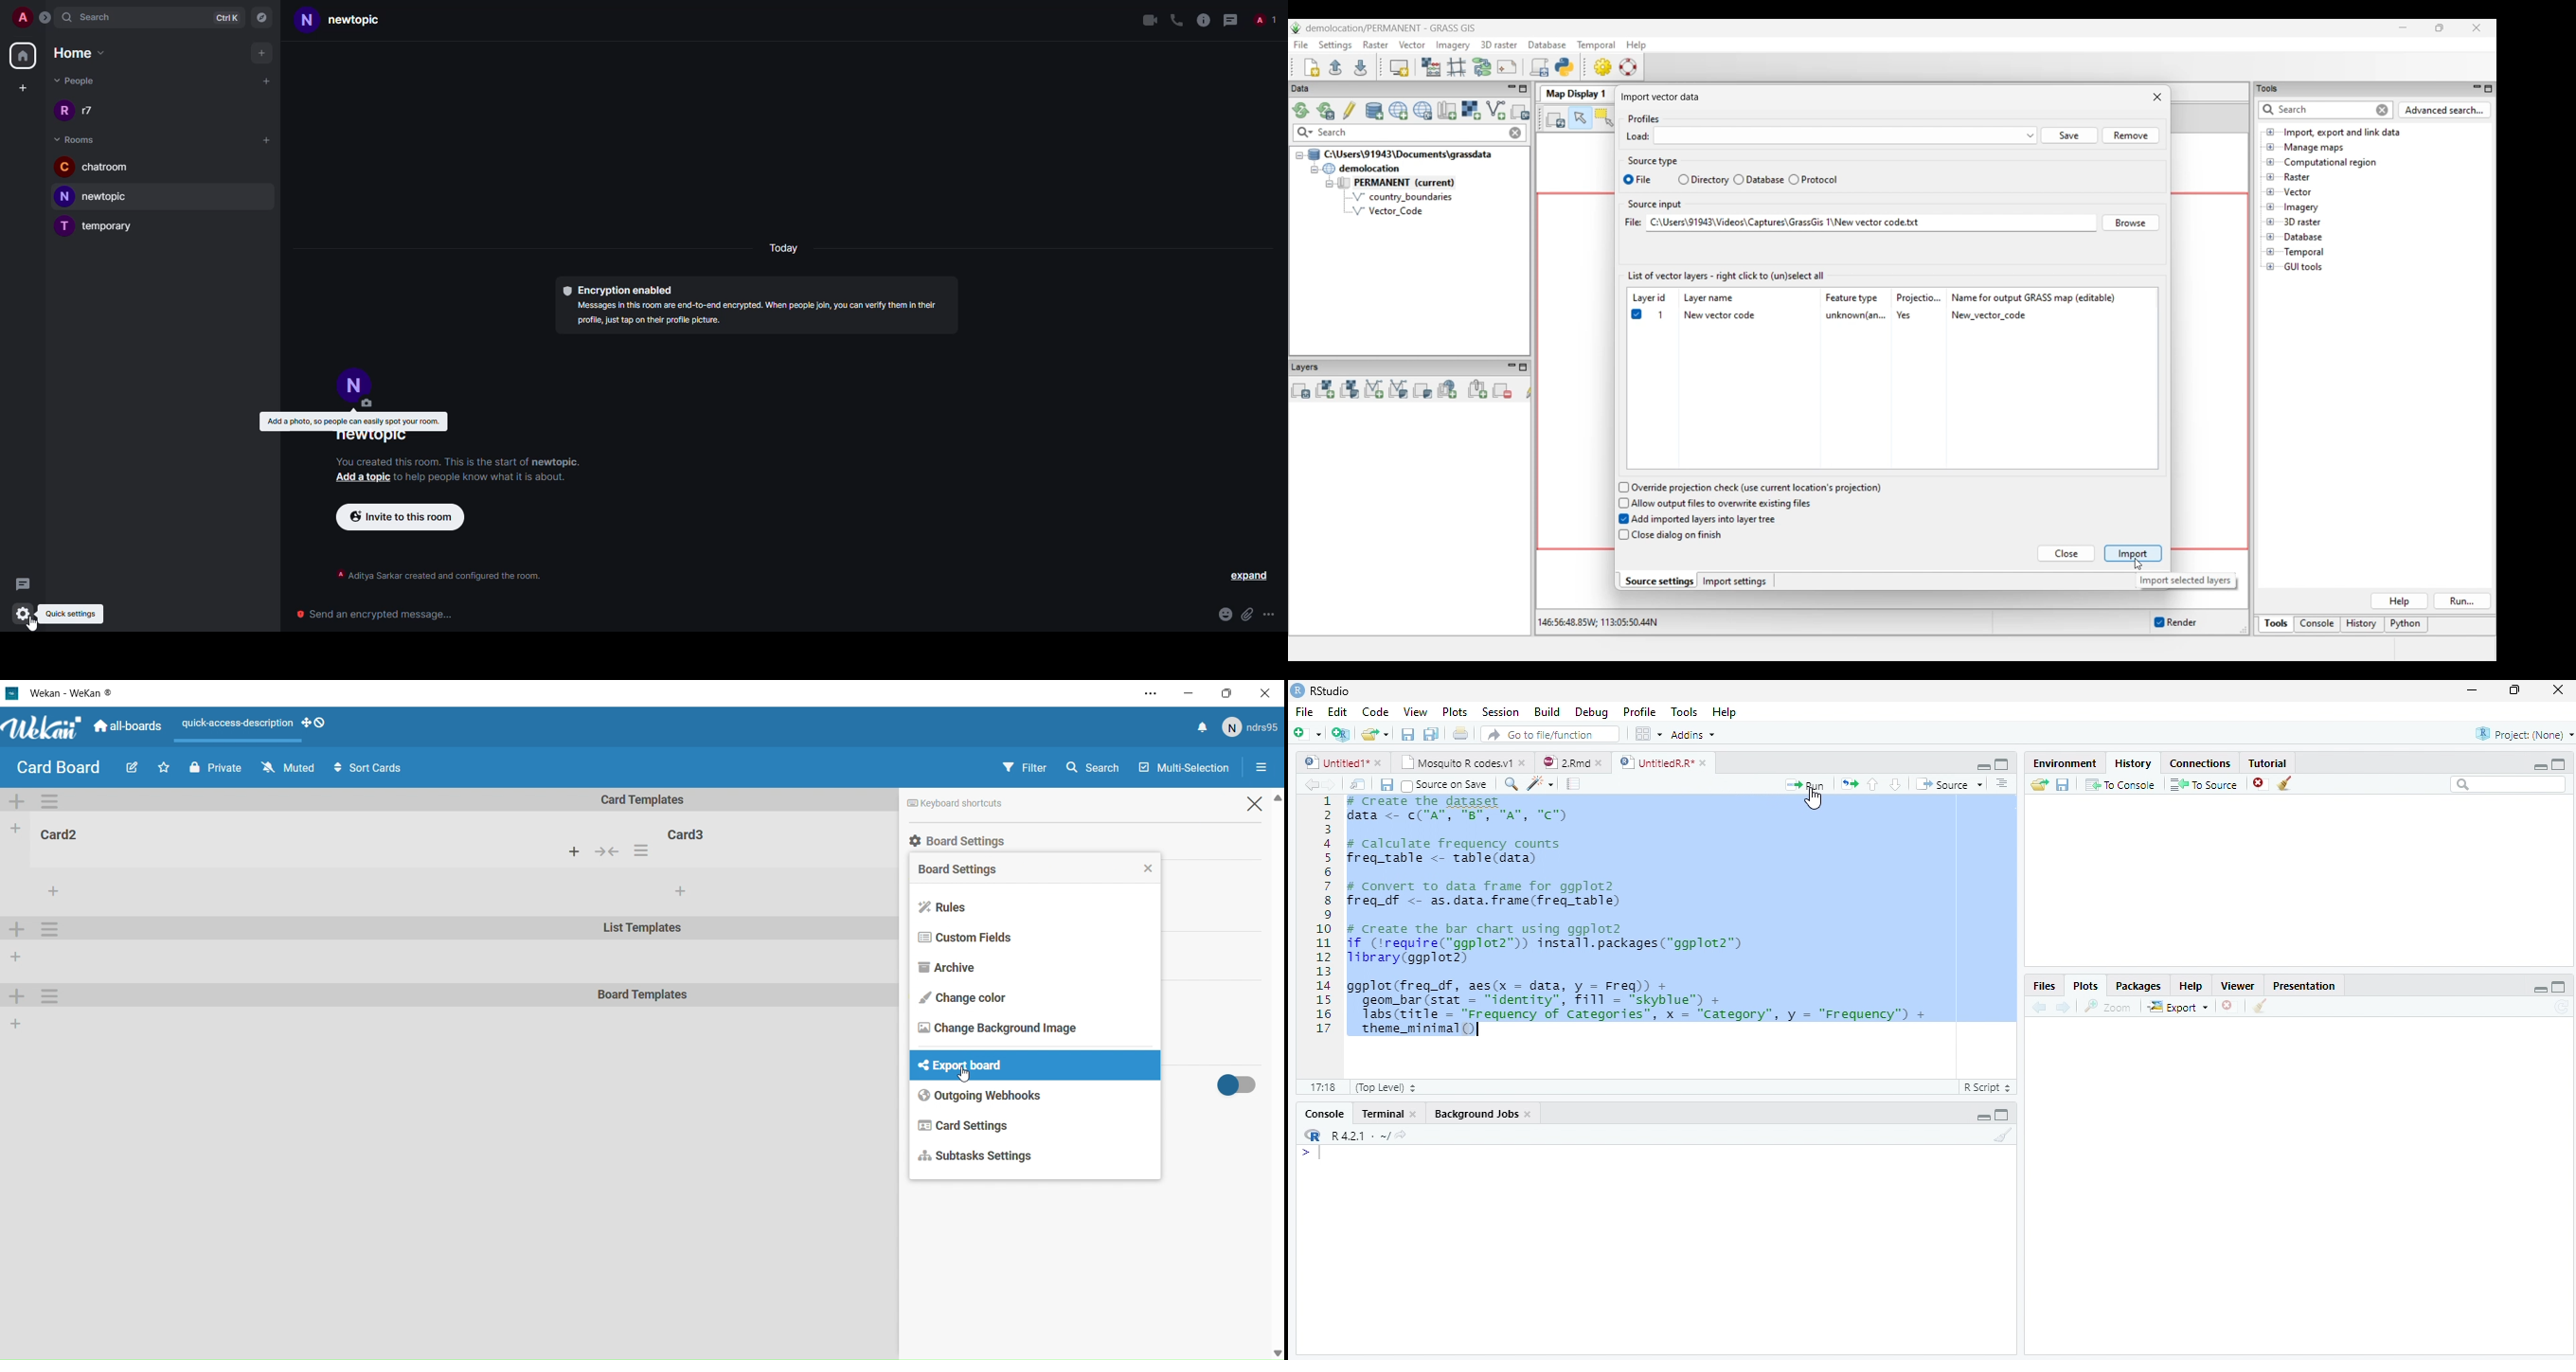 The image size is (2576, 1372). Describe the element at coordinates (644, 996) in the screenshot. I see `Board Templates` at that location.